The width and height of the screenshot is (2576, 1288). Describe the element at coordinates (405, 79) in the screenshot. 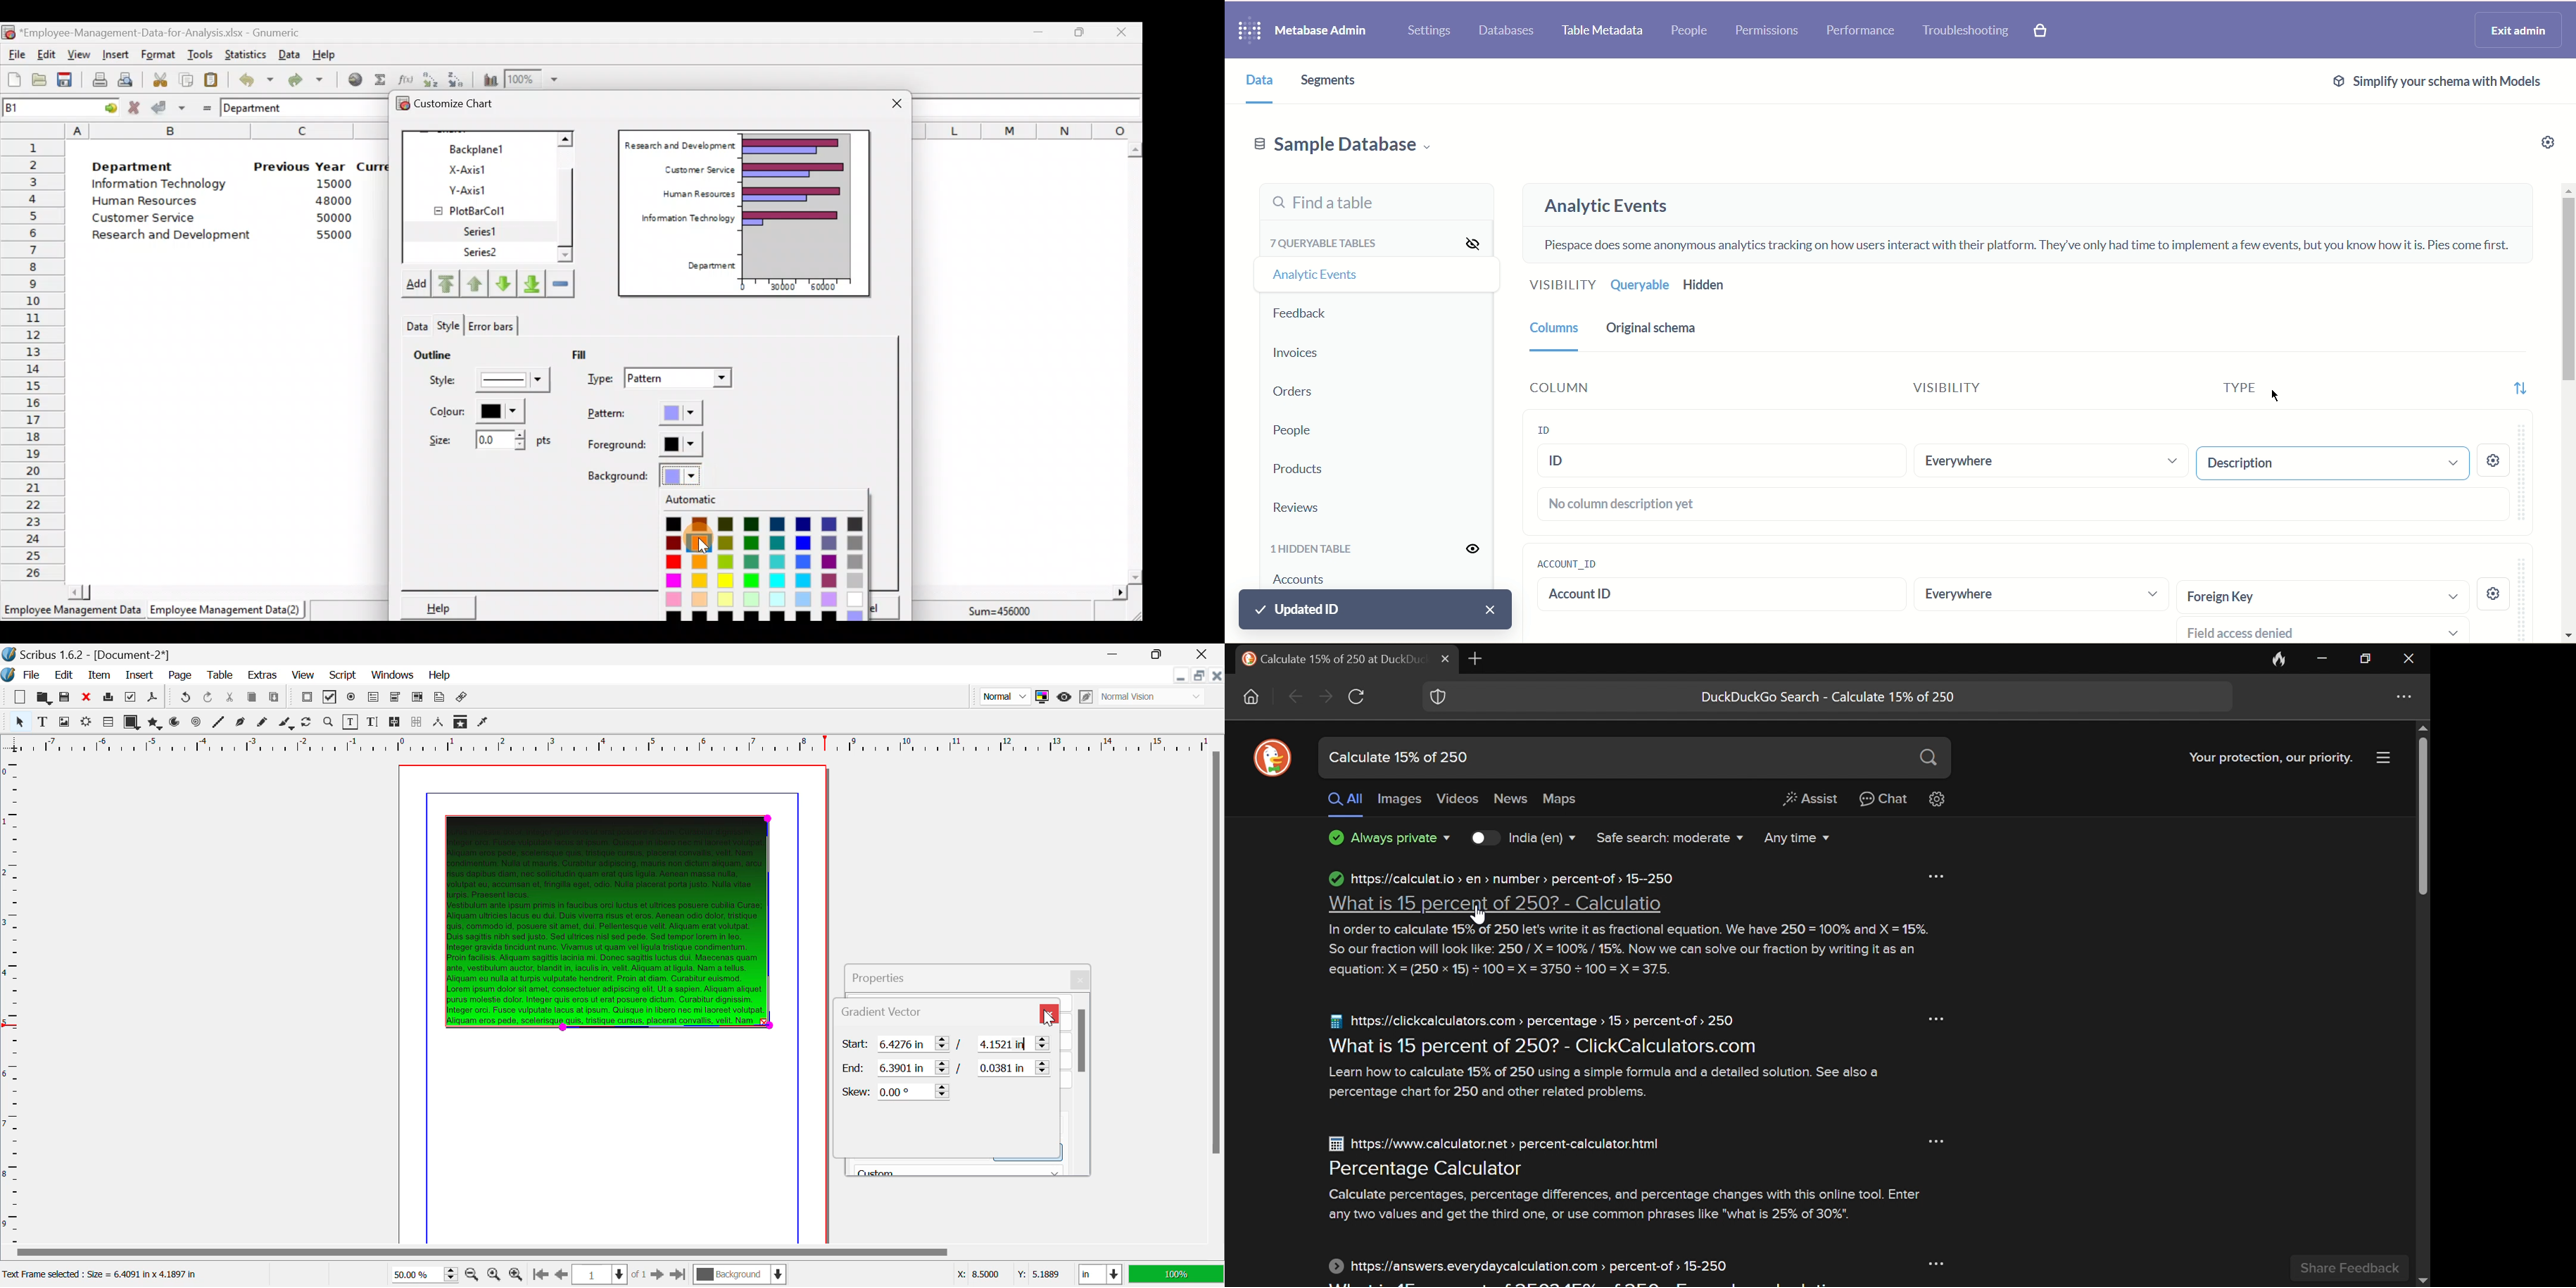

I see `Edit a function in the current cell` at that location.